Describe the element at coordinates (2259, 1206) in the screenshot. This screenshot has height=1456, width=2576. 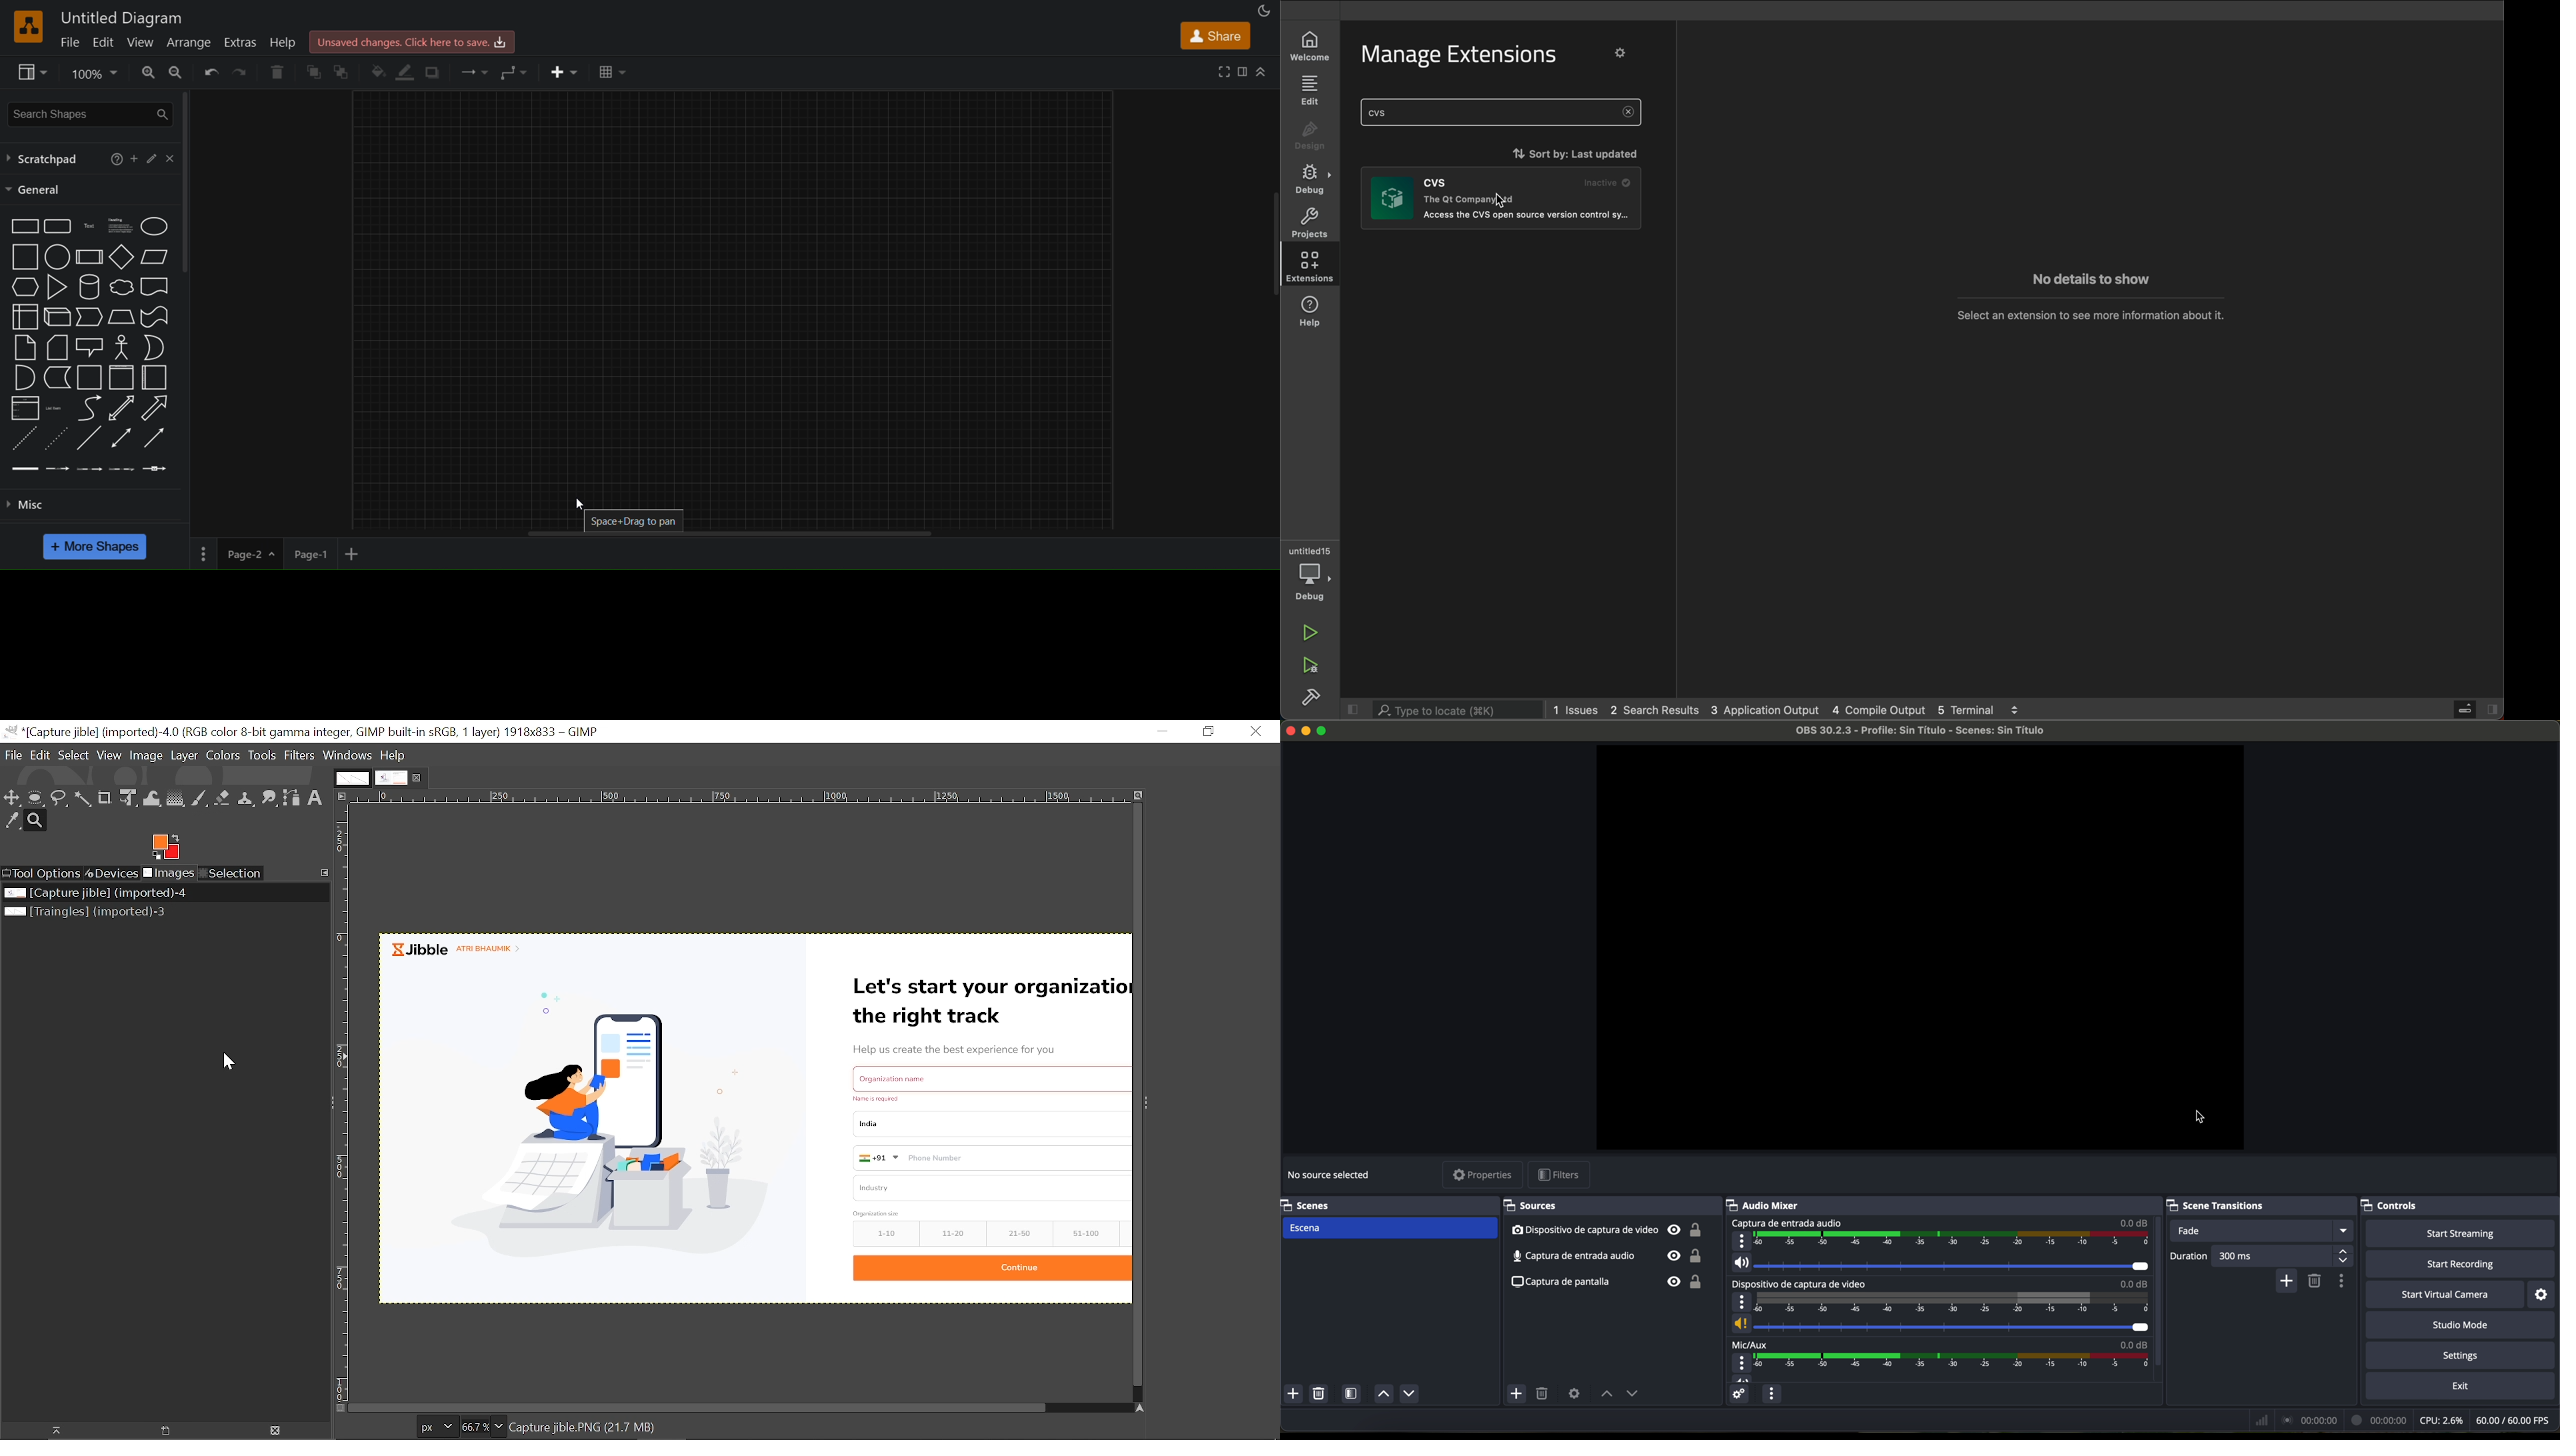
I see `scene transitions` at that location.